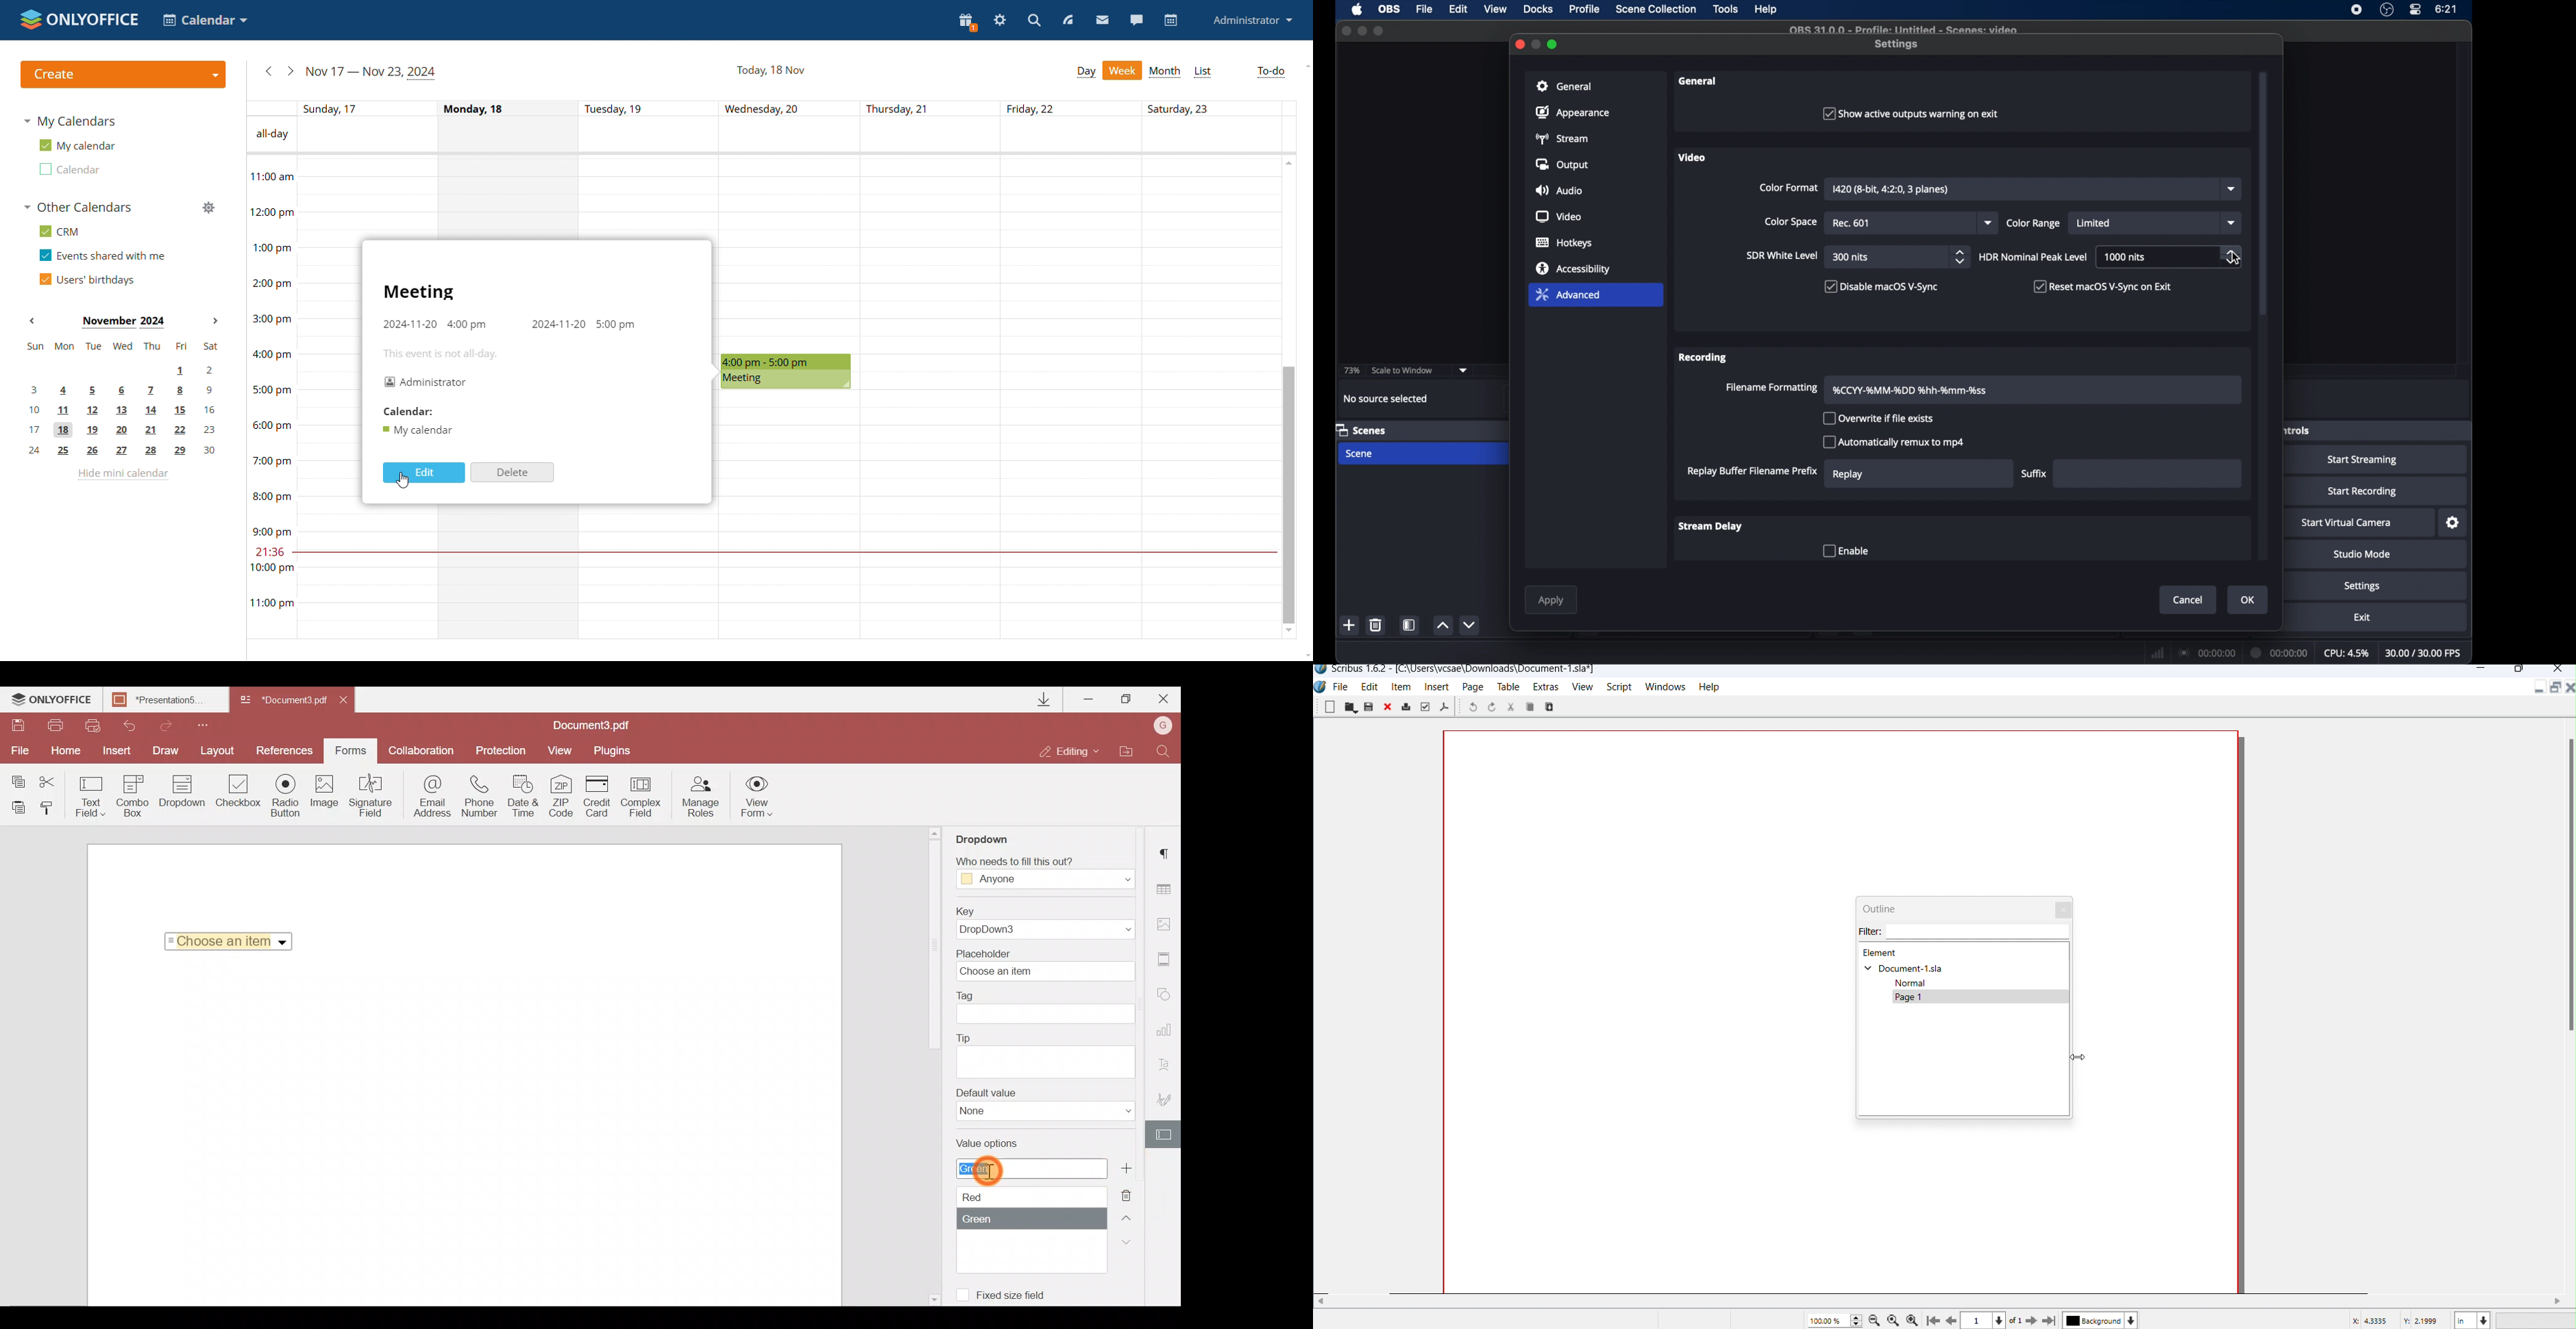 This screenshot has height=1344, width=2576. I want to click on obs 31.0 profile limited scenes video, so click(1910, 29).